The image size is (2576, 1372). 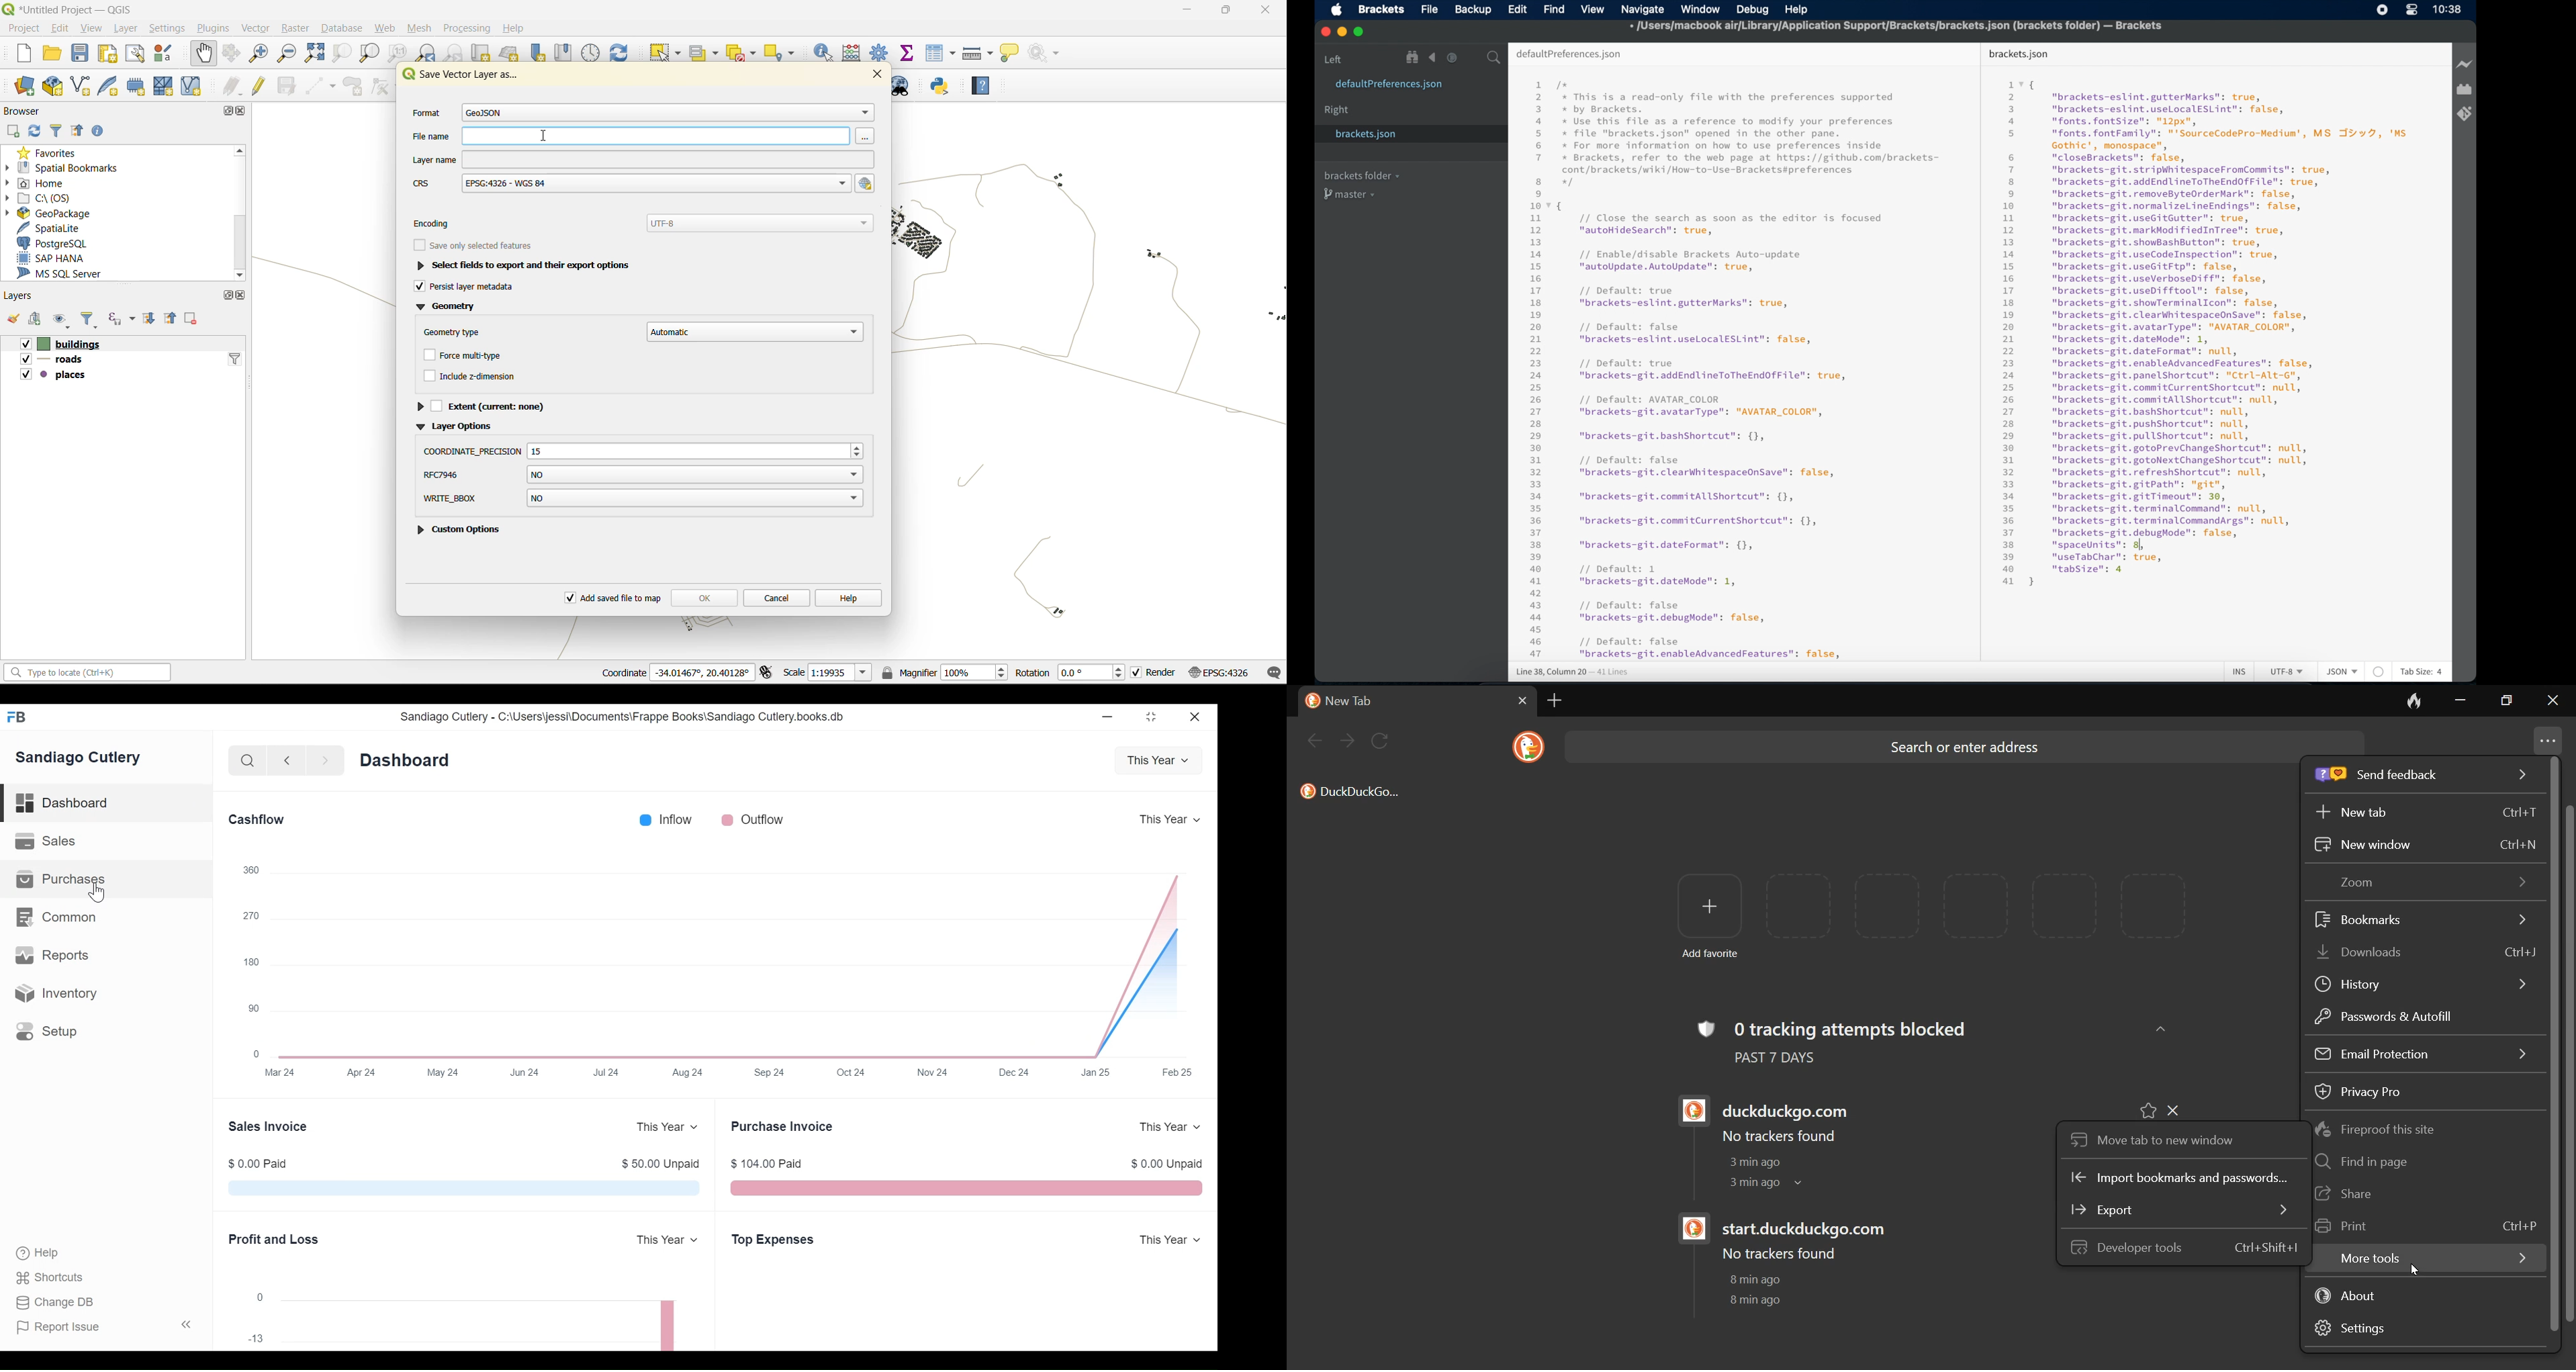 What do you see at coordinates (1797, 11) in the screenshot?
I see `help` at bounding box center [1797, 11].